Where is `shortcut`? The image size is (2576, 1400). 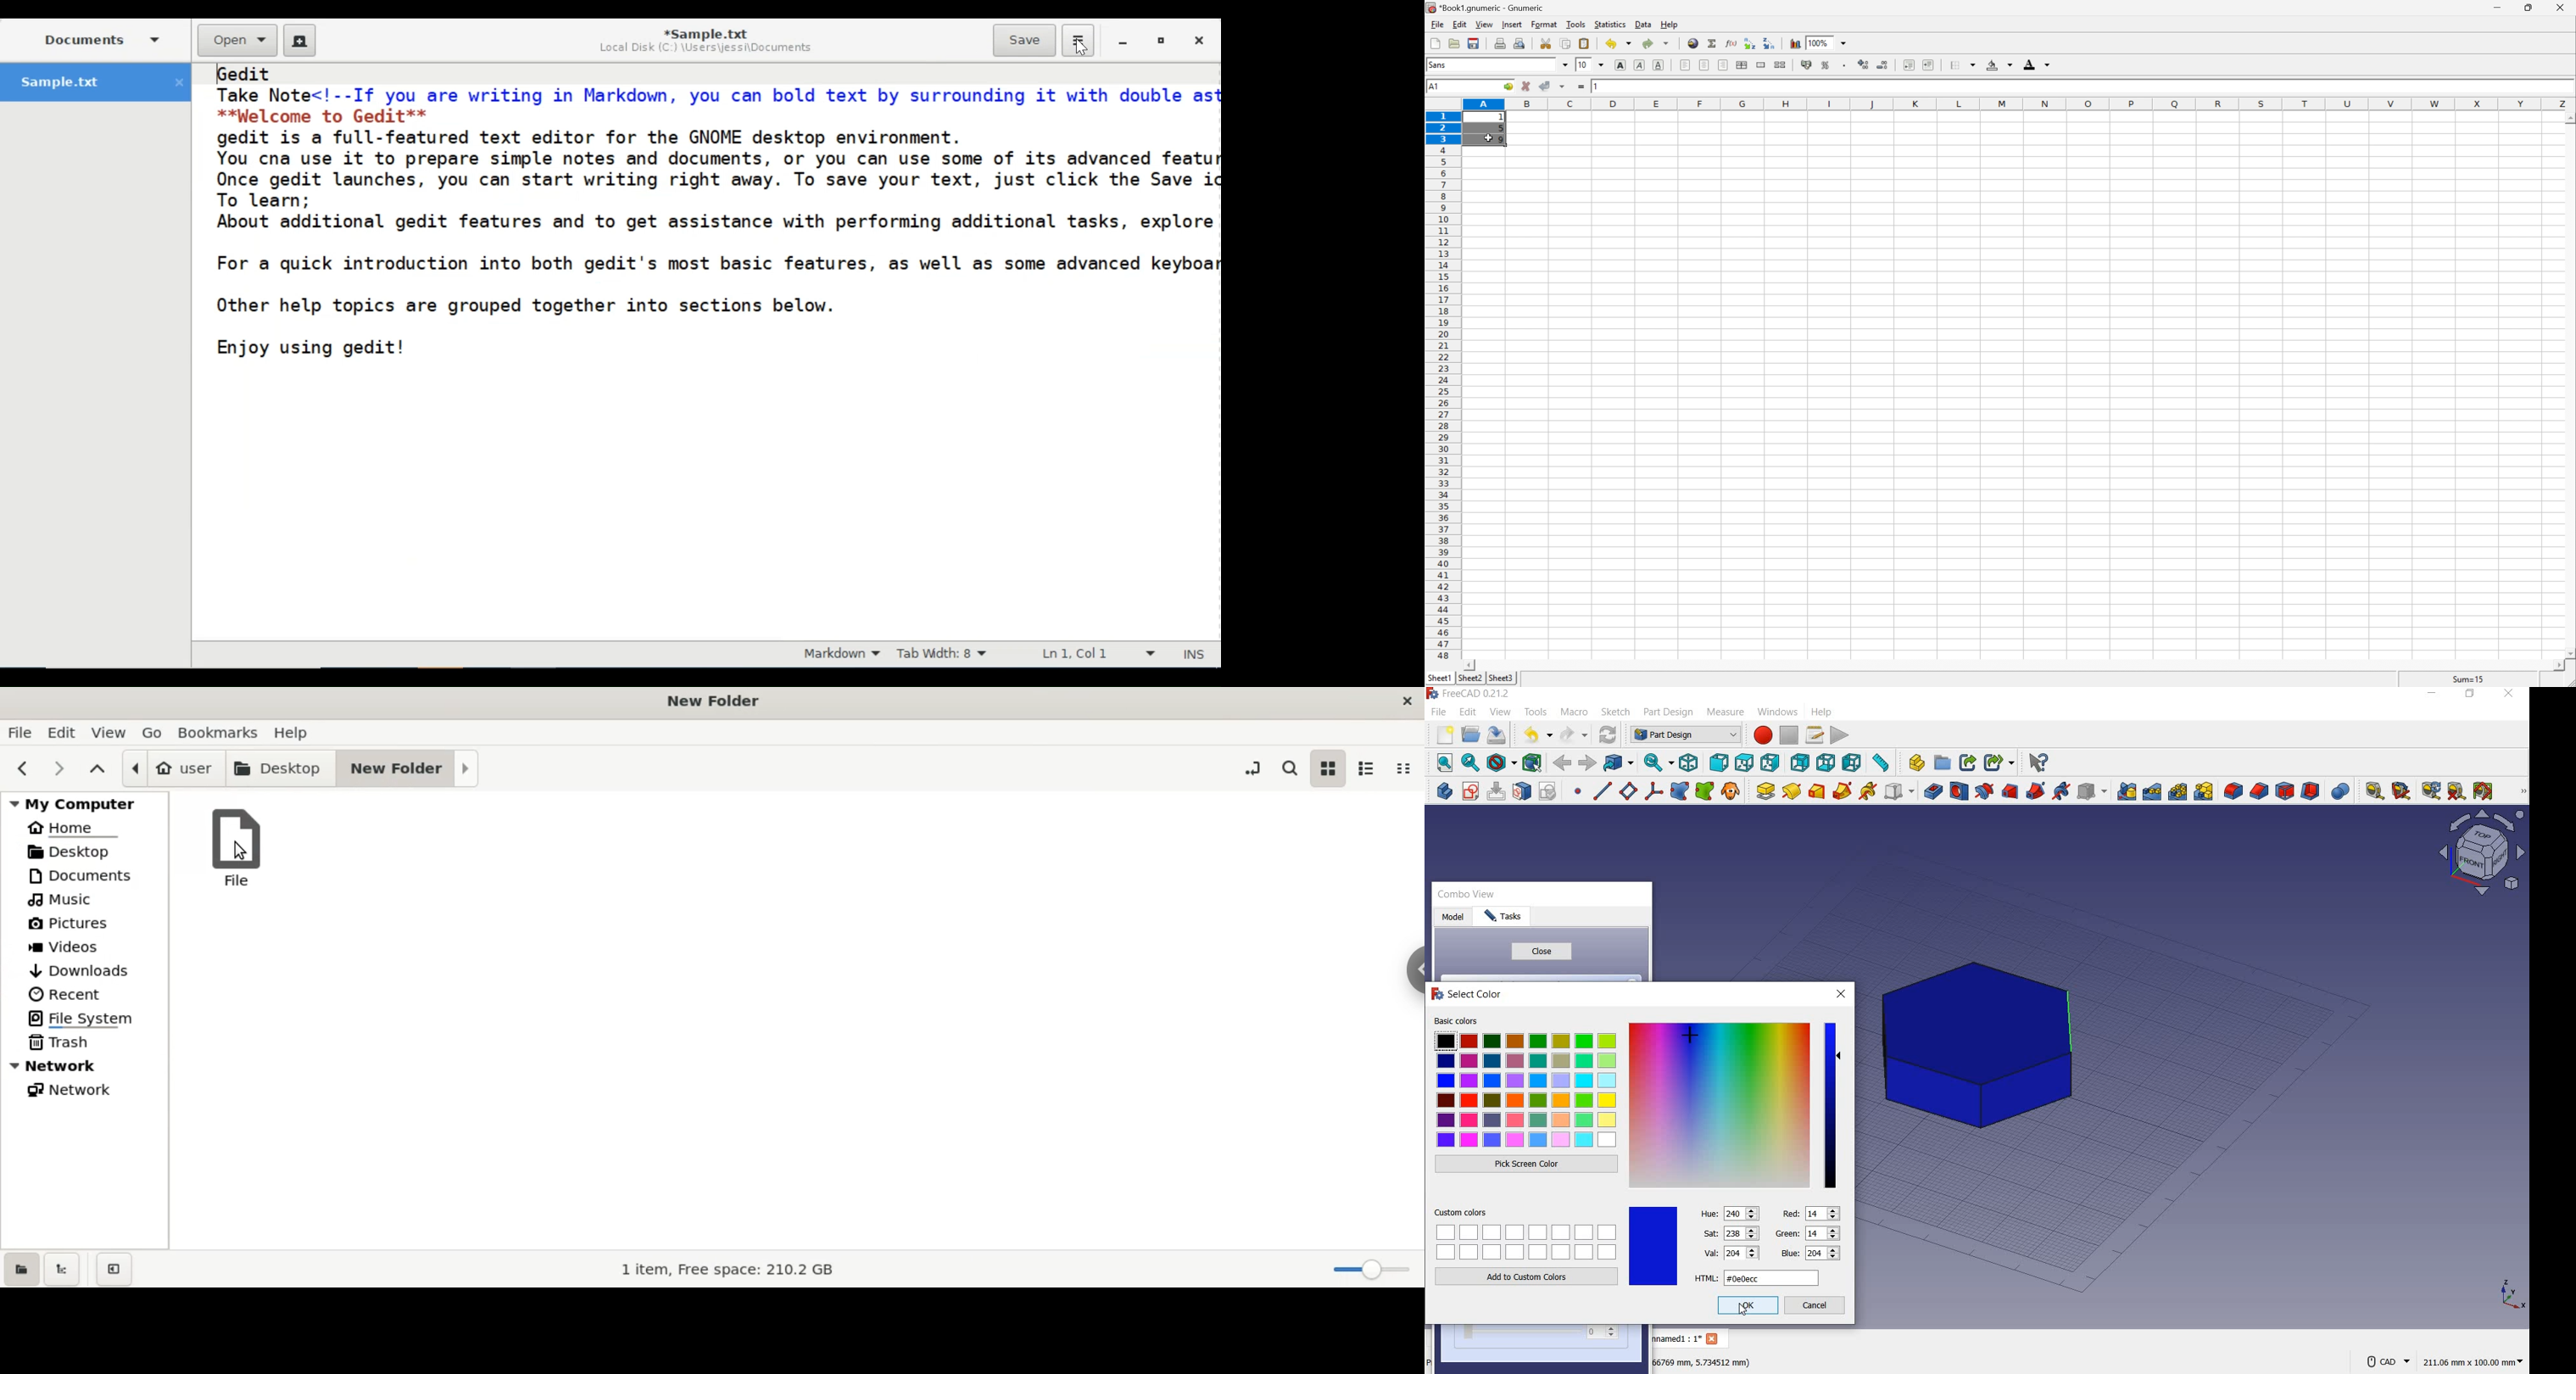 shortcut is located at coordinates (1413, 970).